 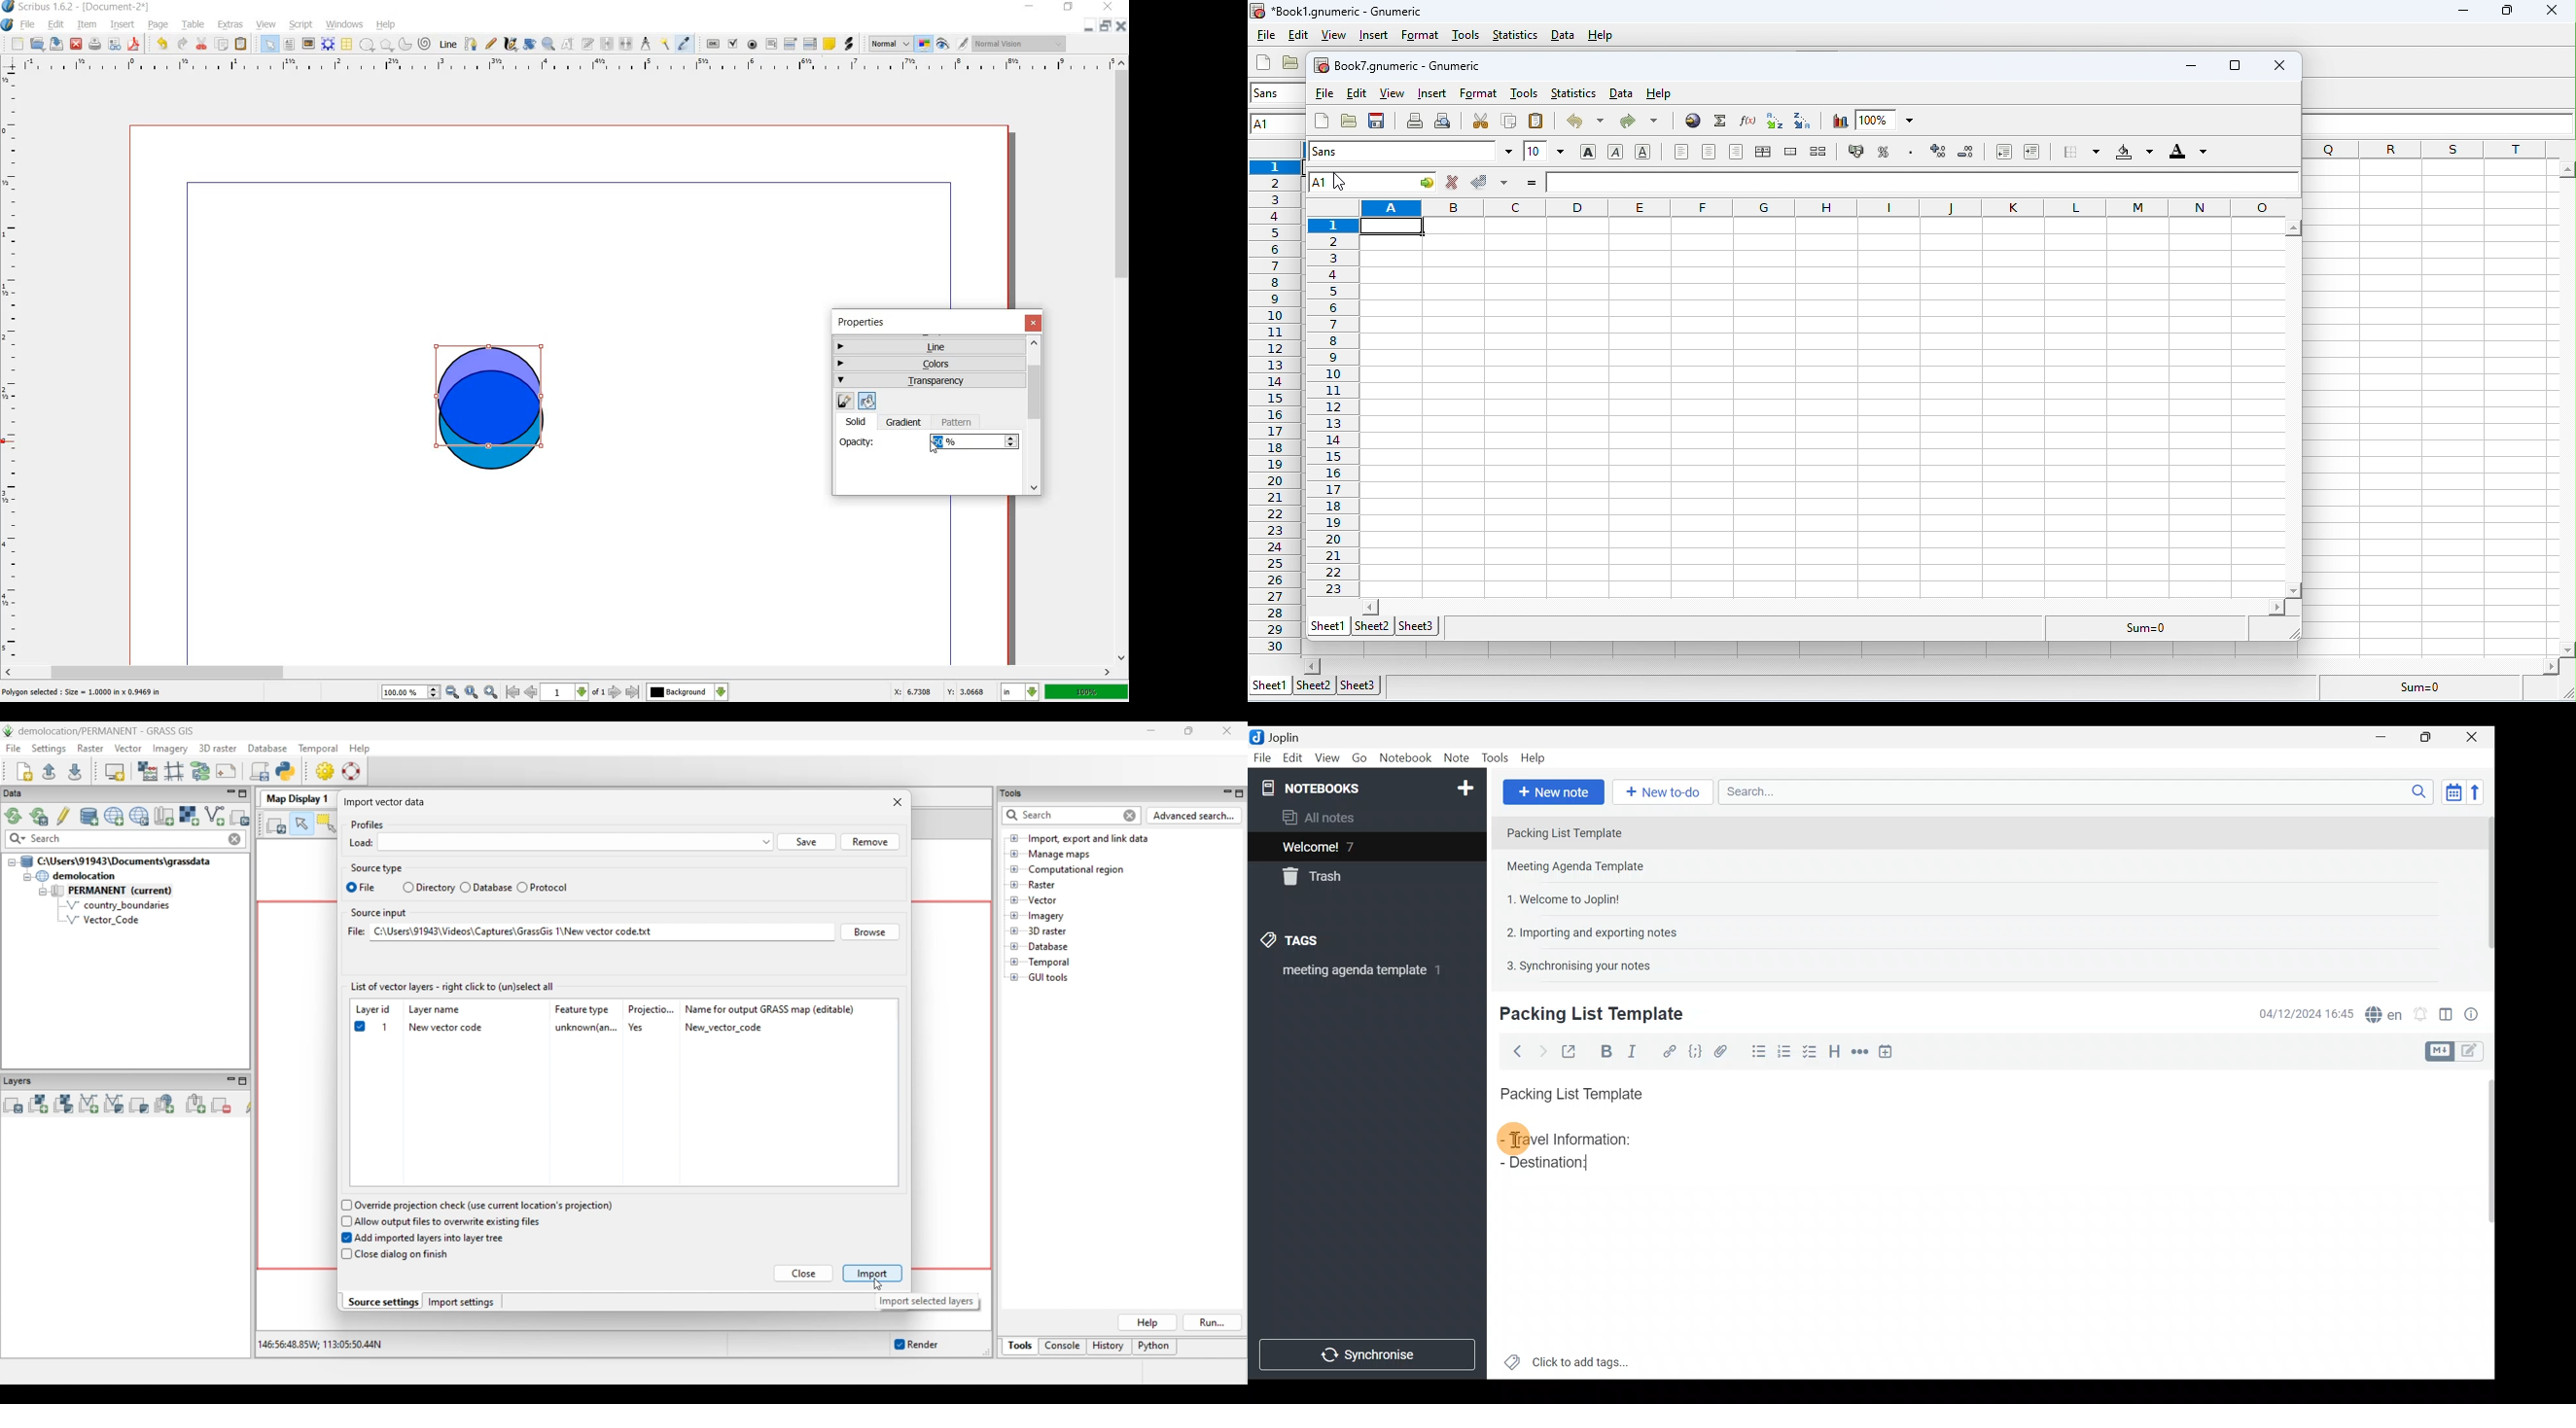 What do you see at coordinates (1637, 1051) in the screenshot?
I see `Italic` at bounding box center [1637, 1051].